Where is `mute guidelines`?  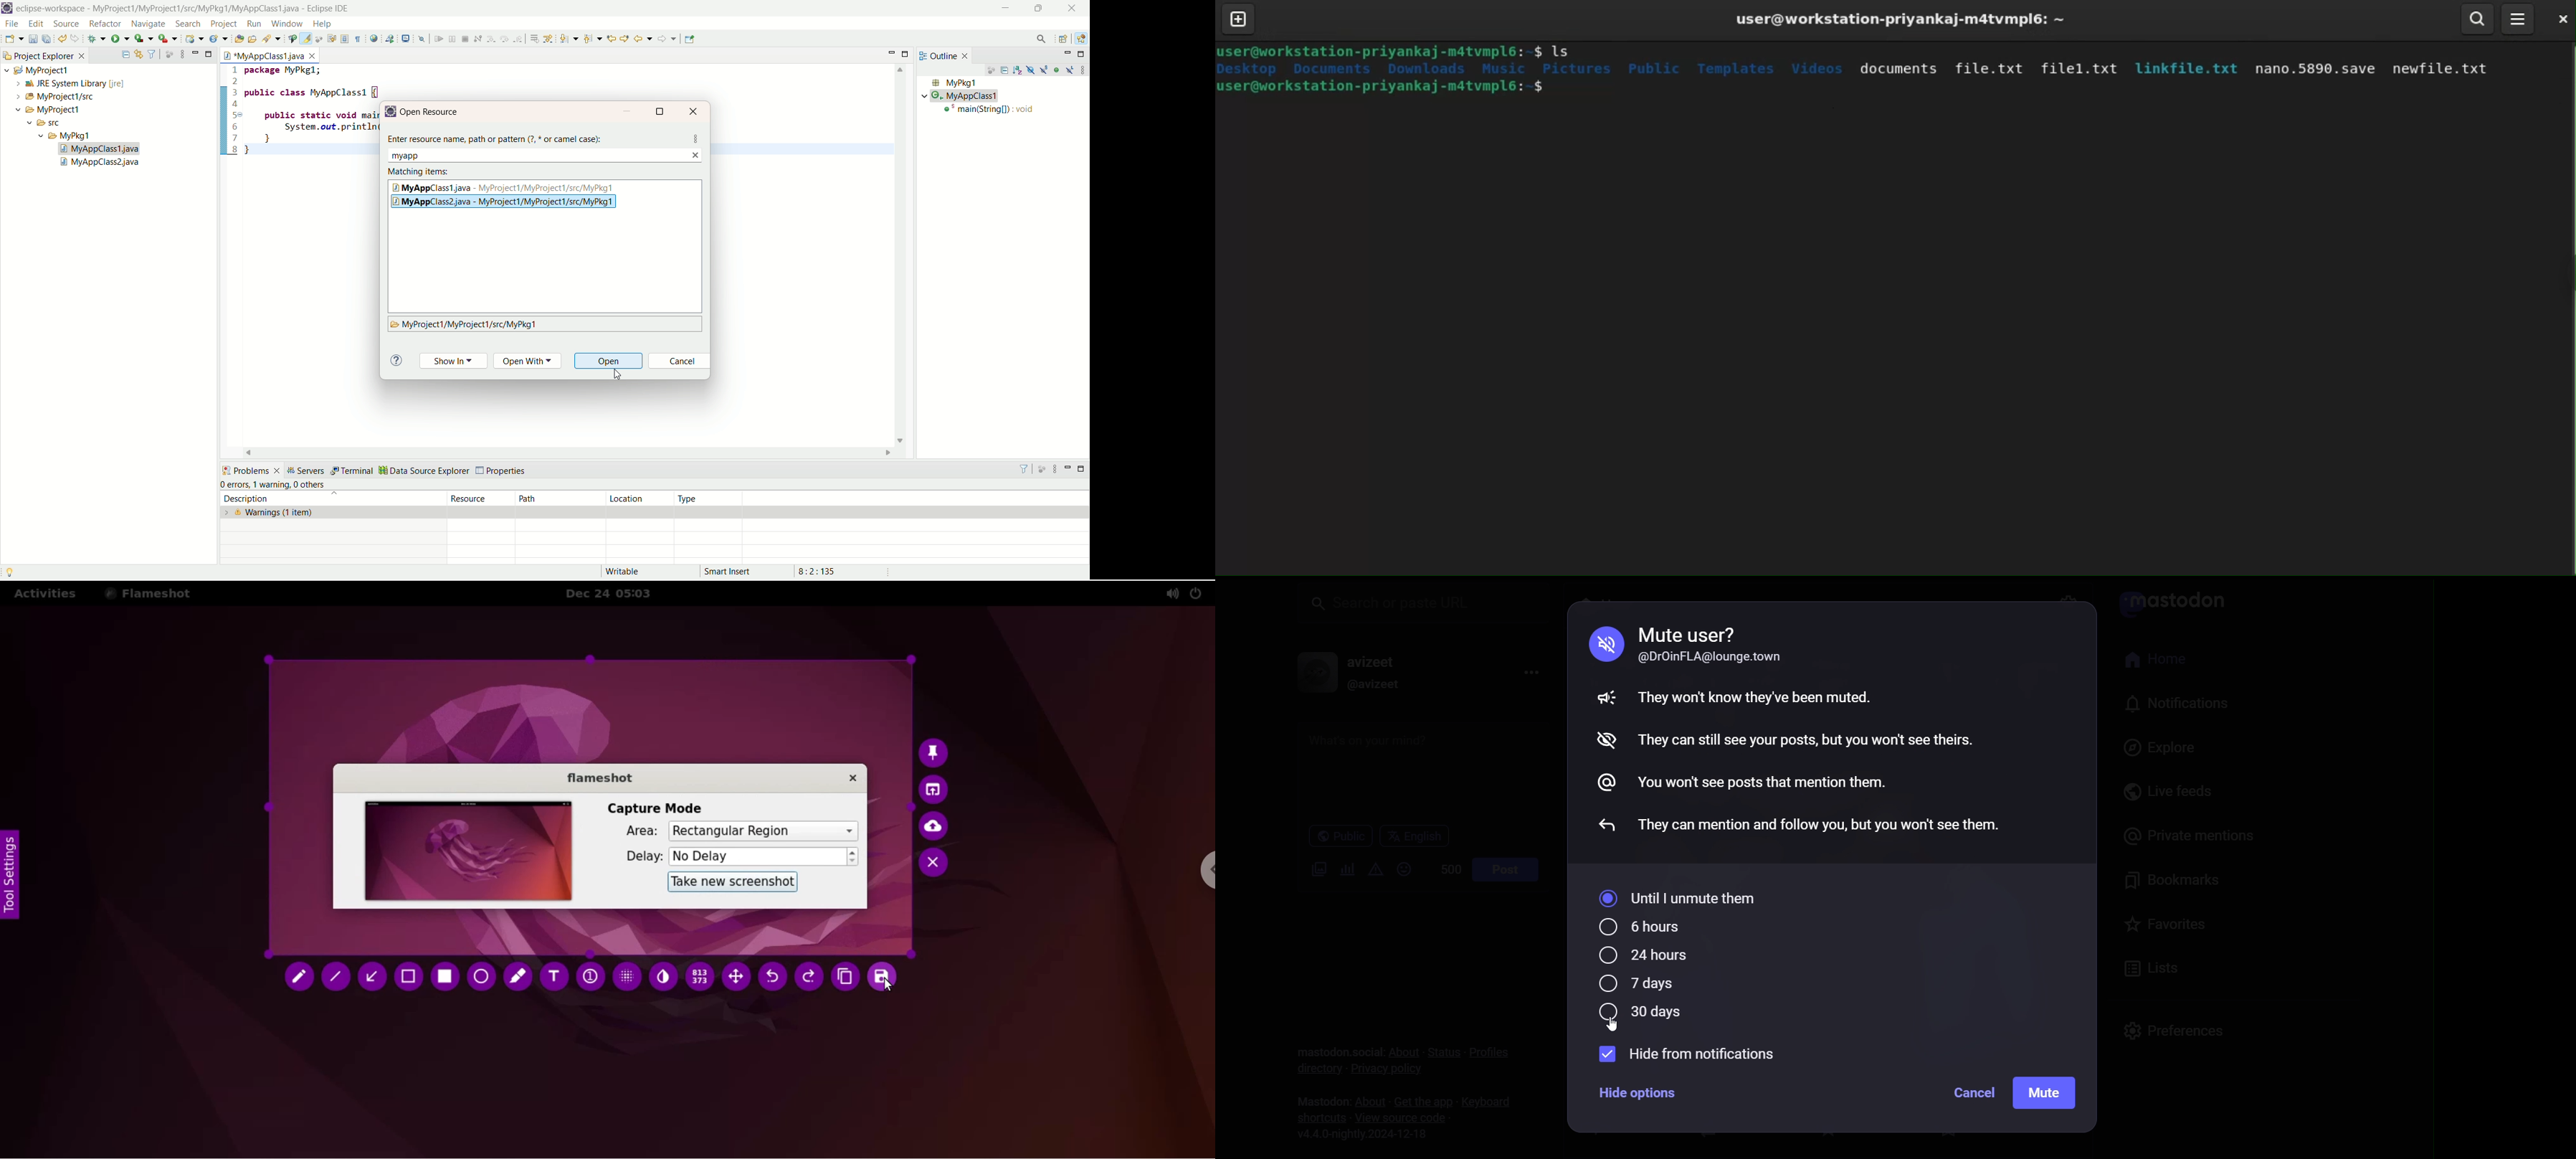 mute guidelines is located at coordinates (1822, 736).